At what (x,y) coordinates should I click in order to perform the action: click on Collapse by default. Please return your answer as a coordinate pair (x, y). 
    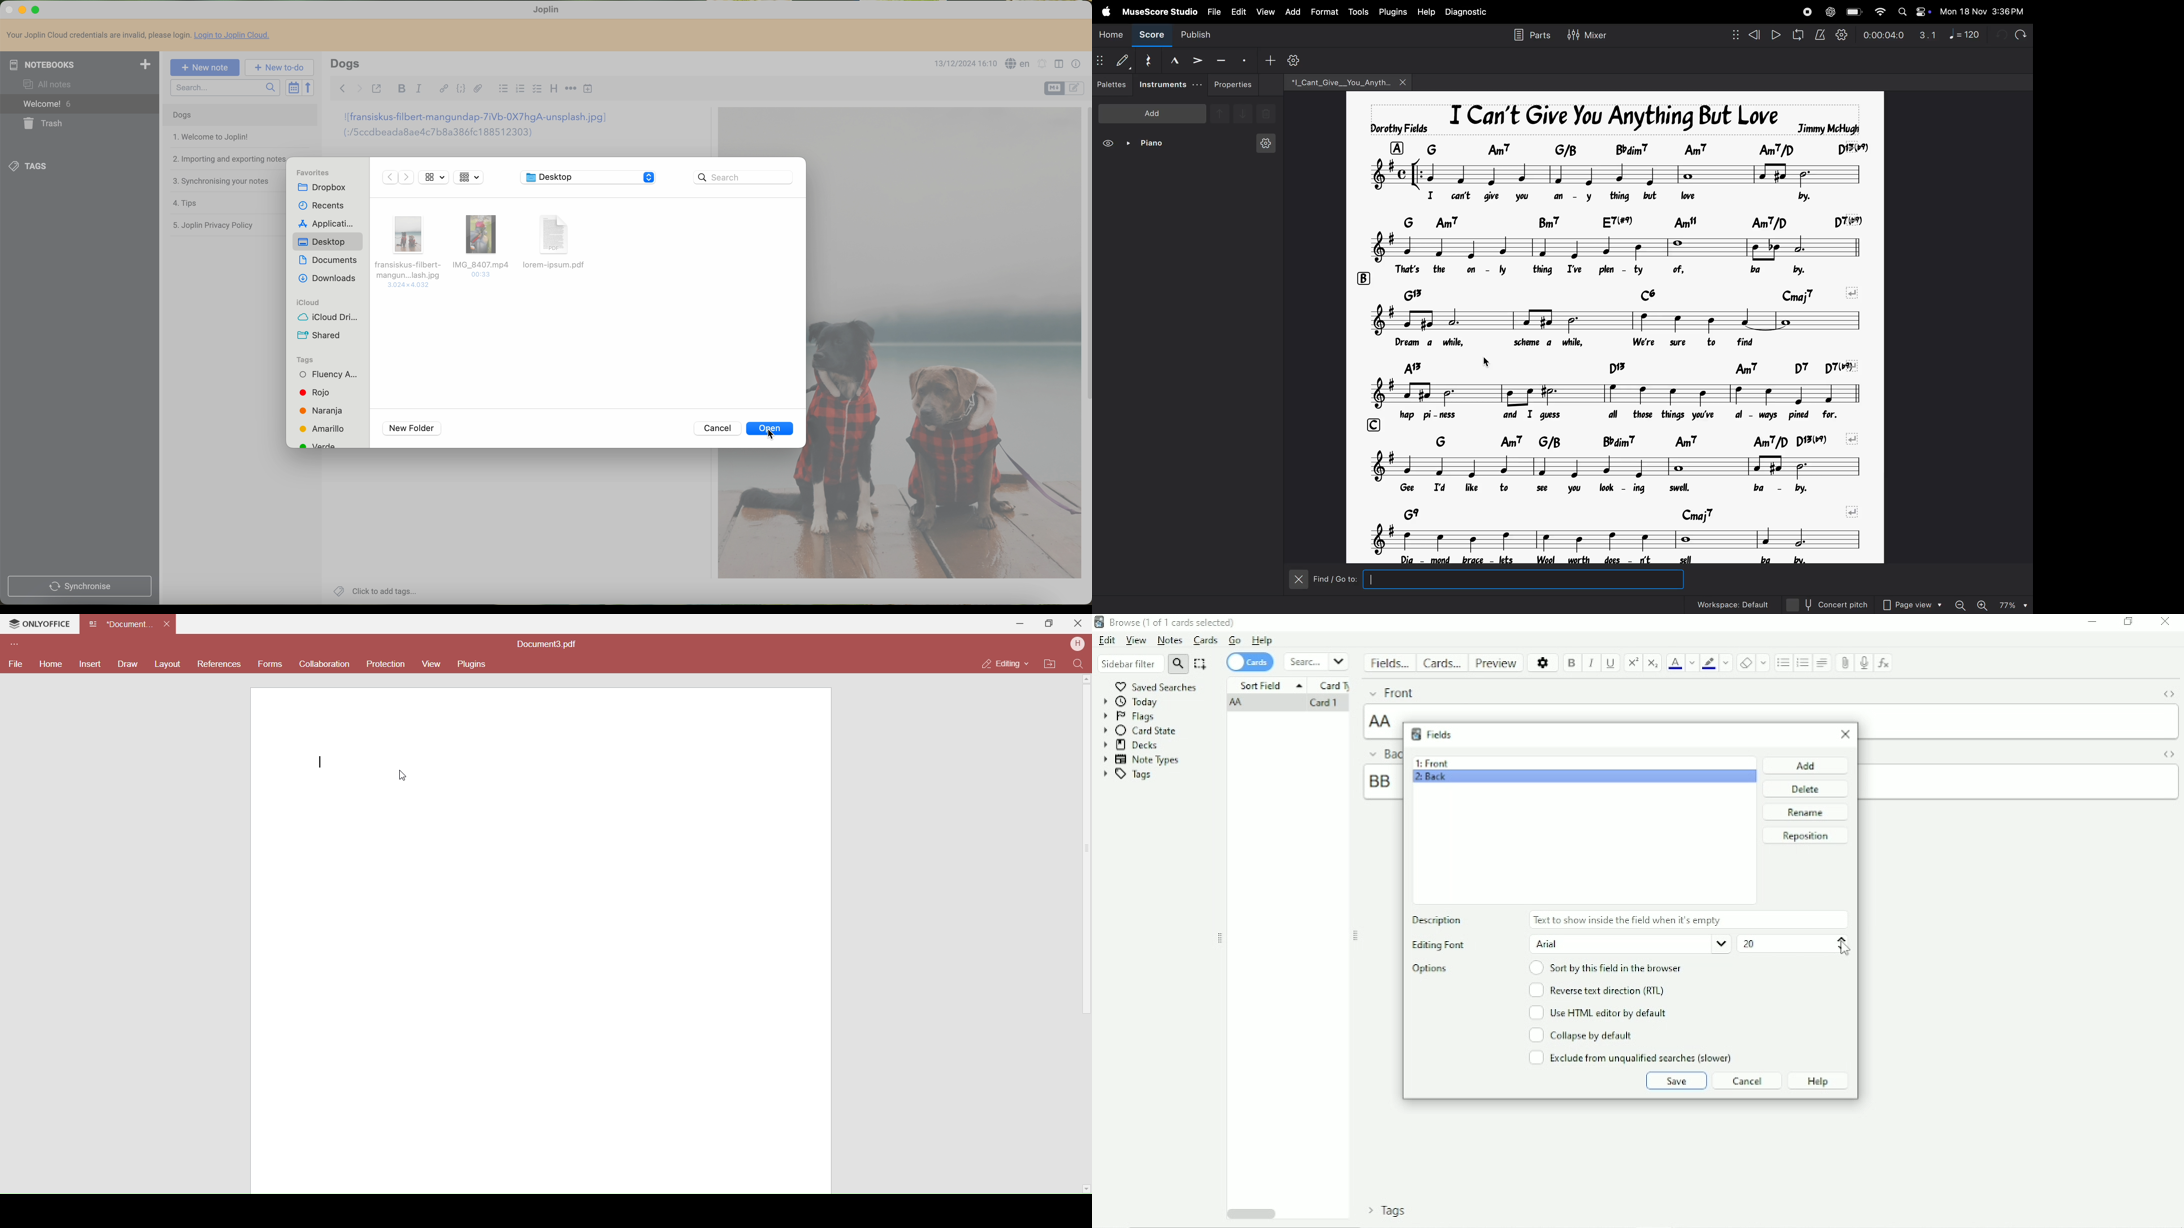
    Looking at the image, I should click on (1581, 1035).